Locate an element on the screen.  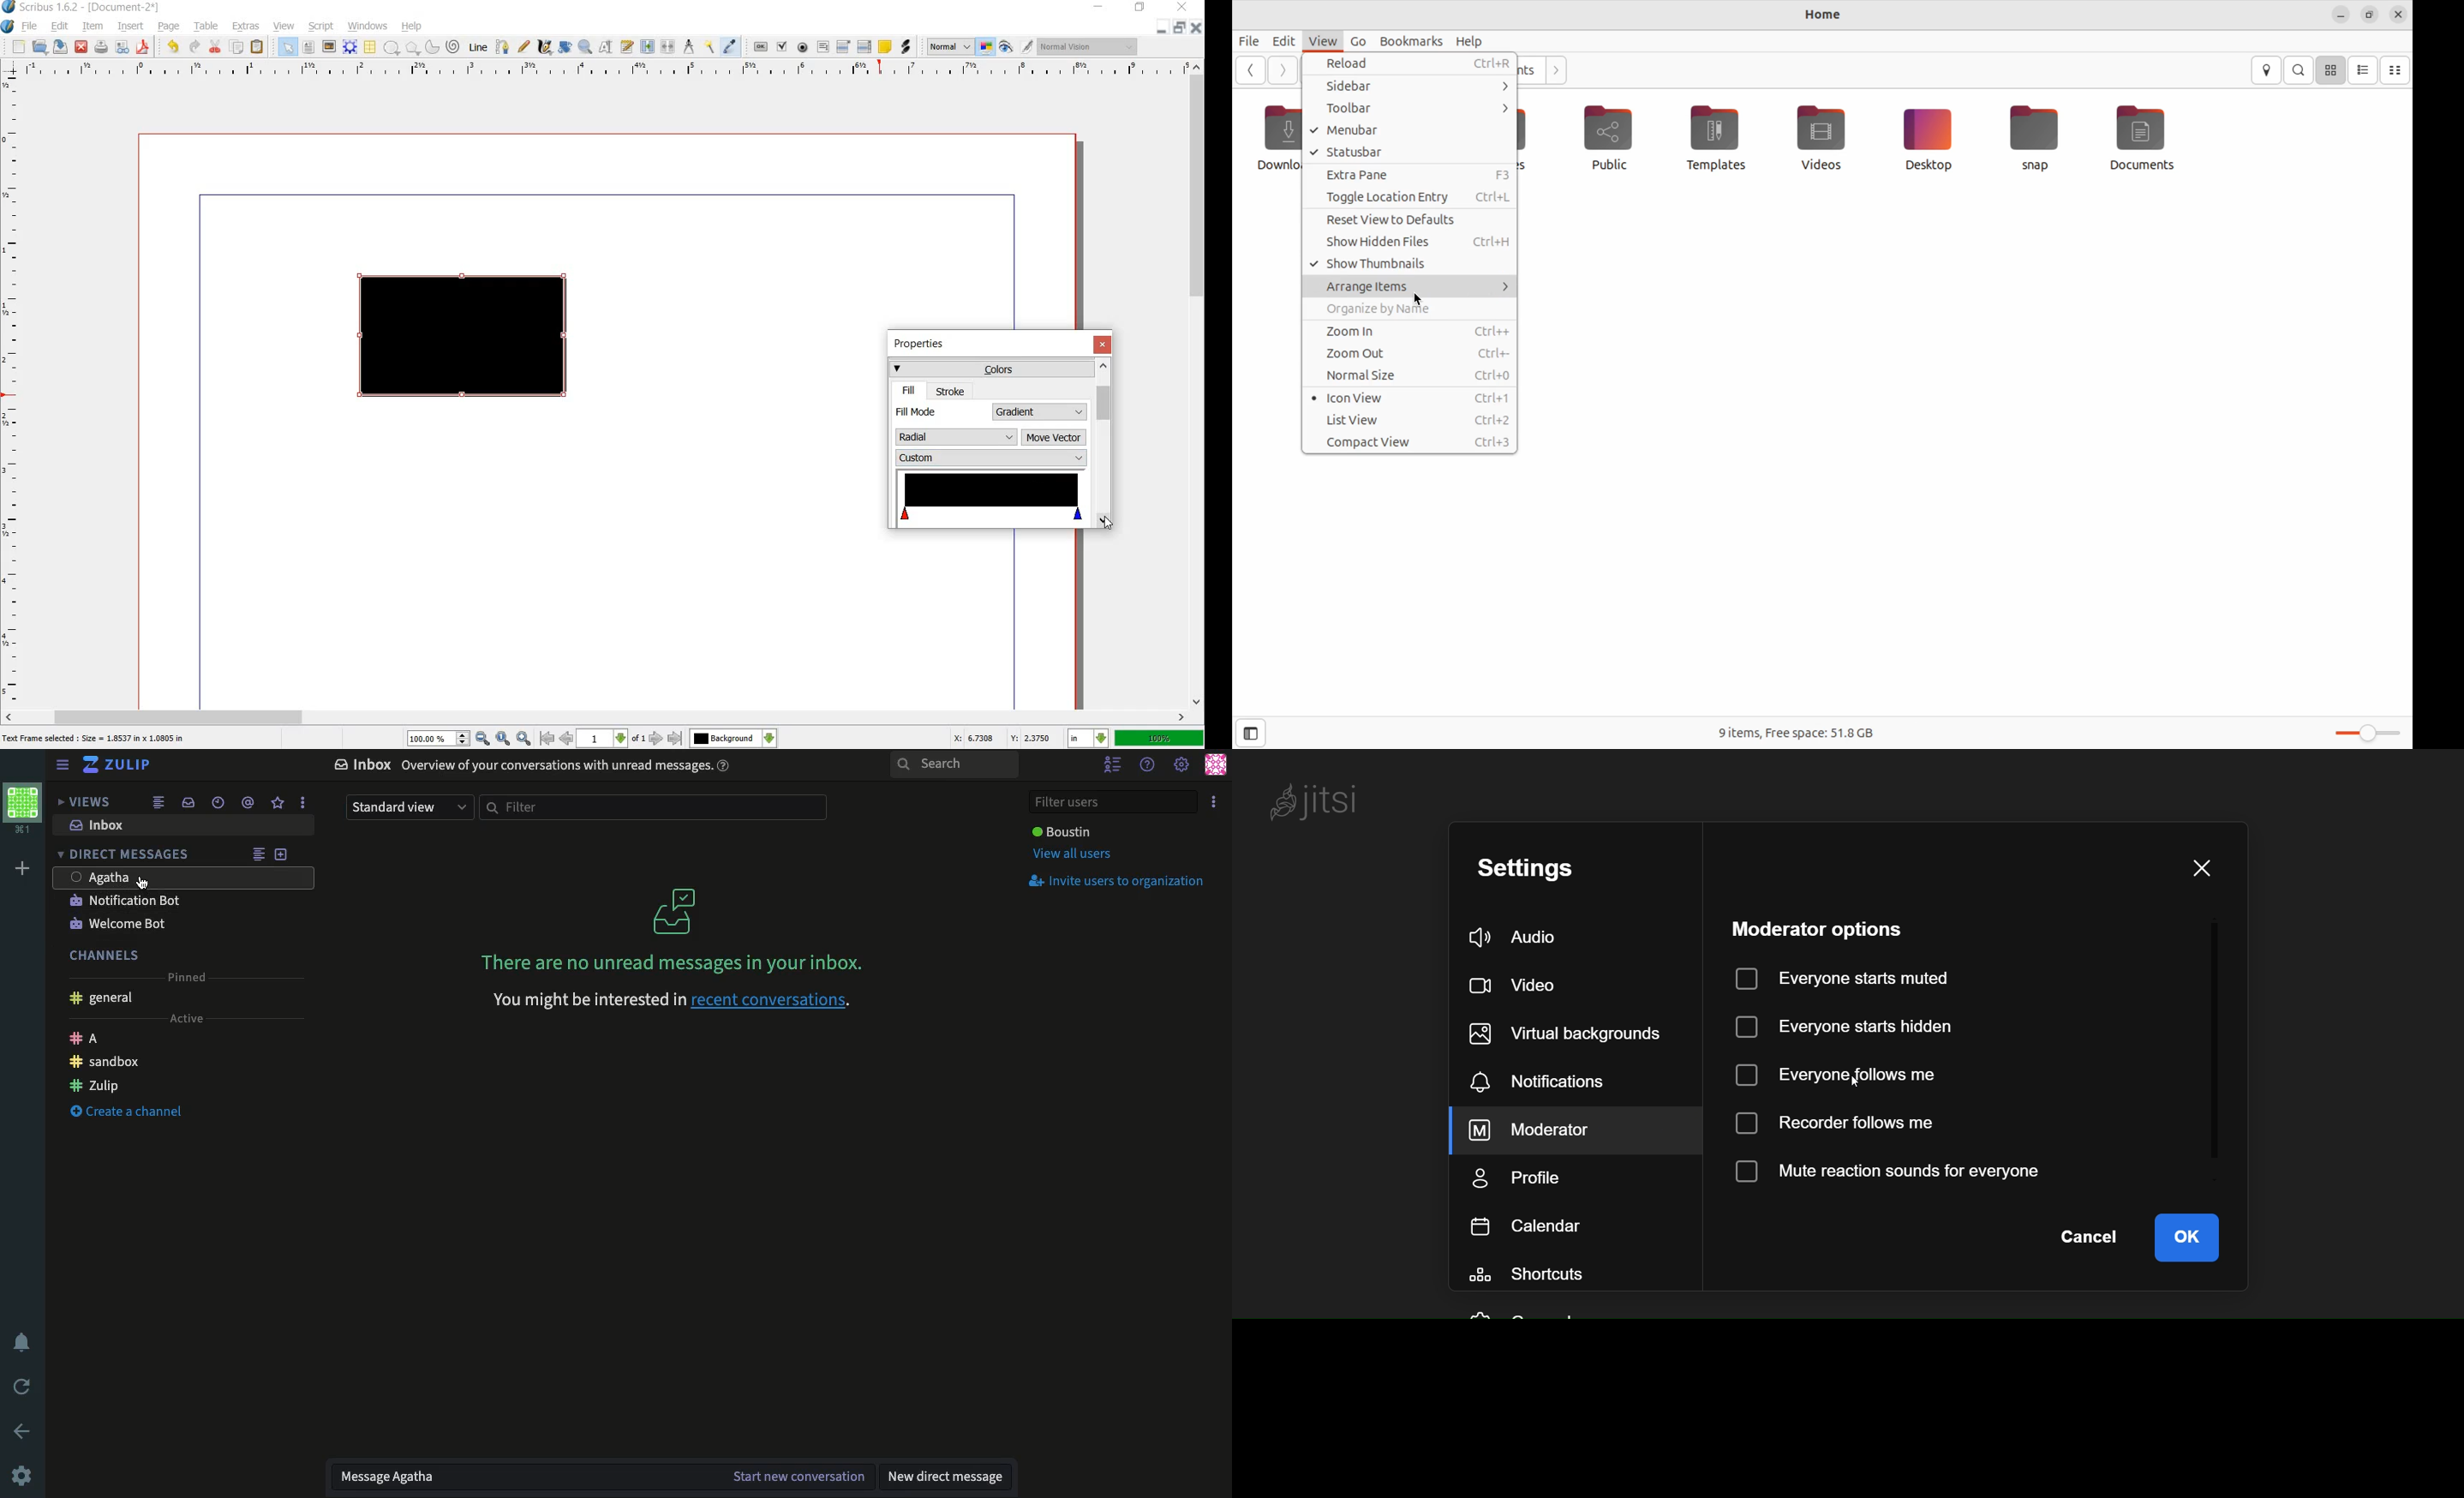
Inbox is located at coordinates (189, 801).